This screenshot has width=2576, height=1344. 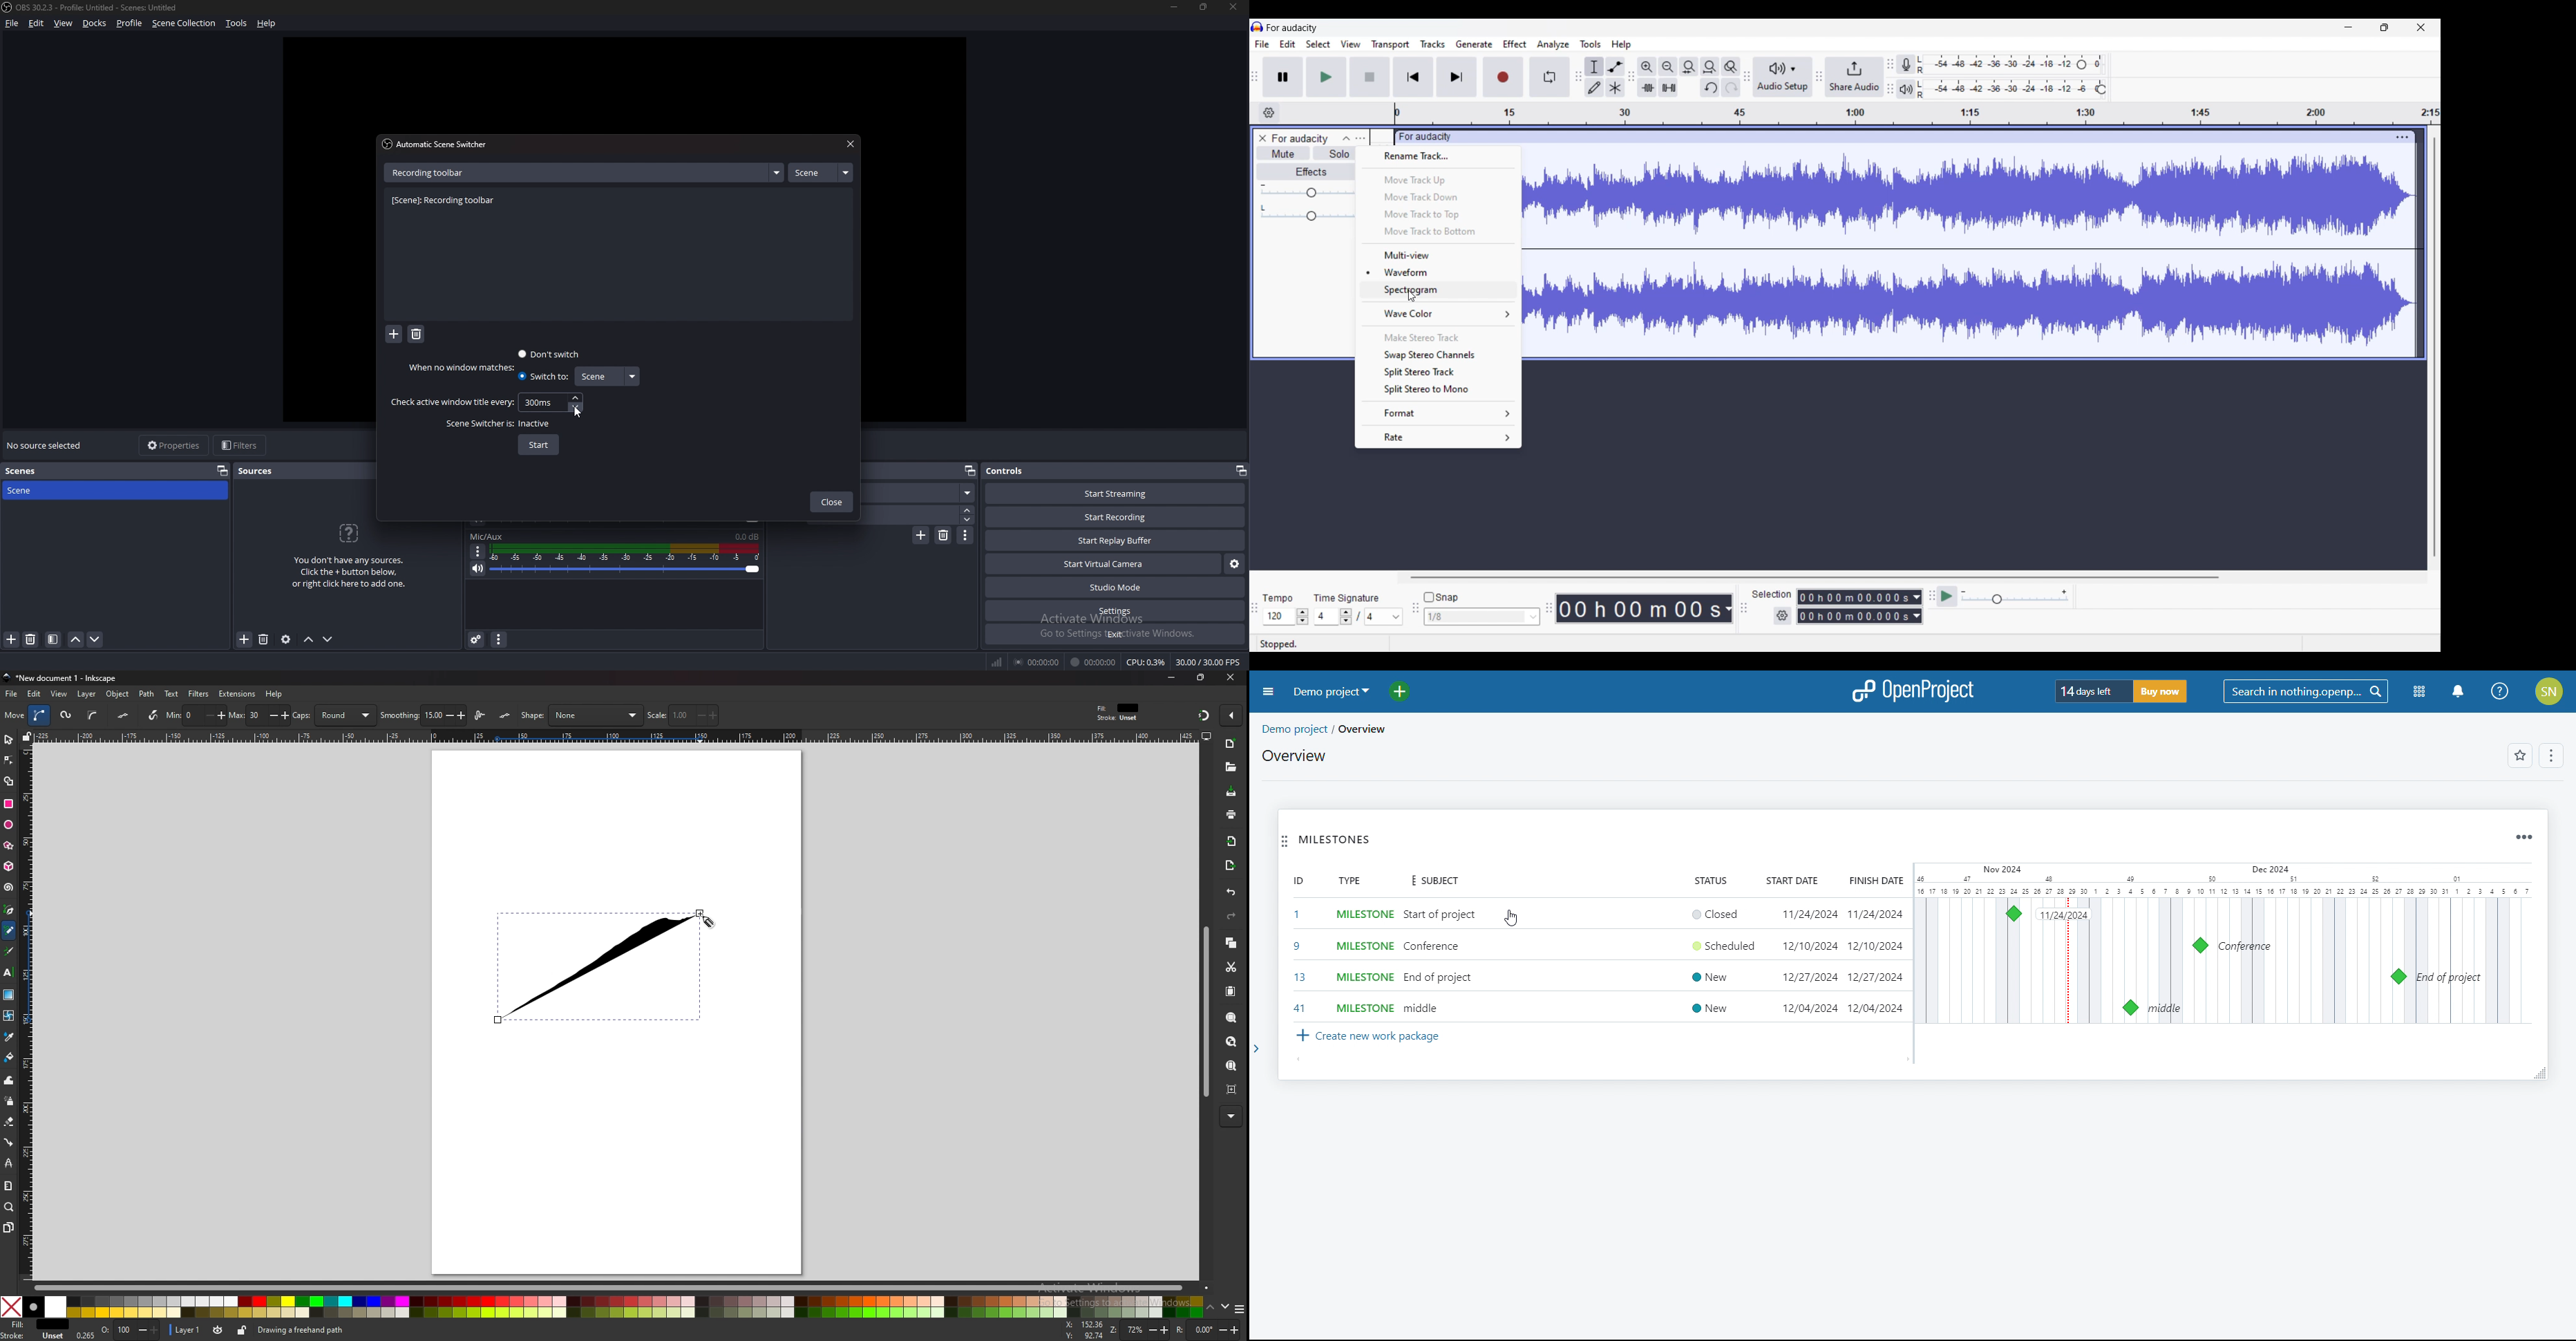 What do you see at coordinates (1482, 616) in the screenshot?
I see `Snap options` at bounding box center [1482, 616].